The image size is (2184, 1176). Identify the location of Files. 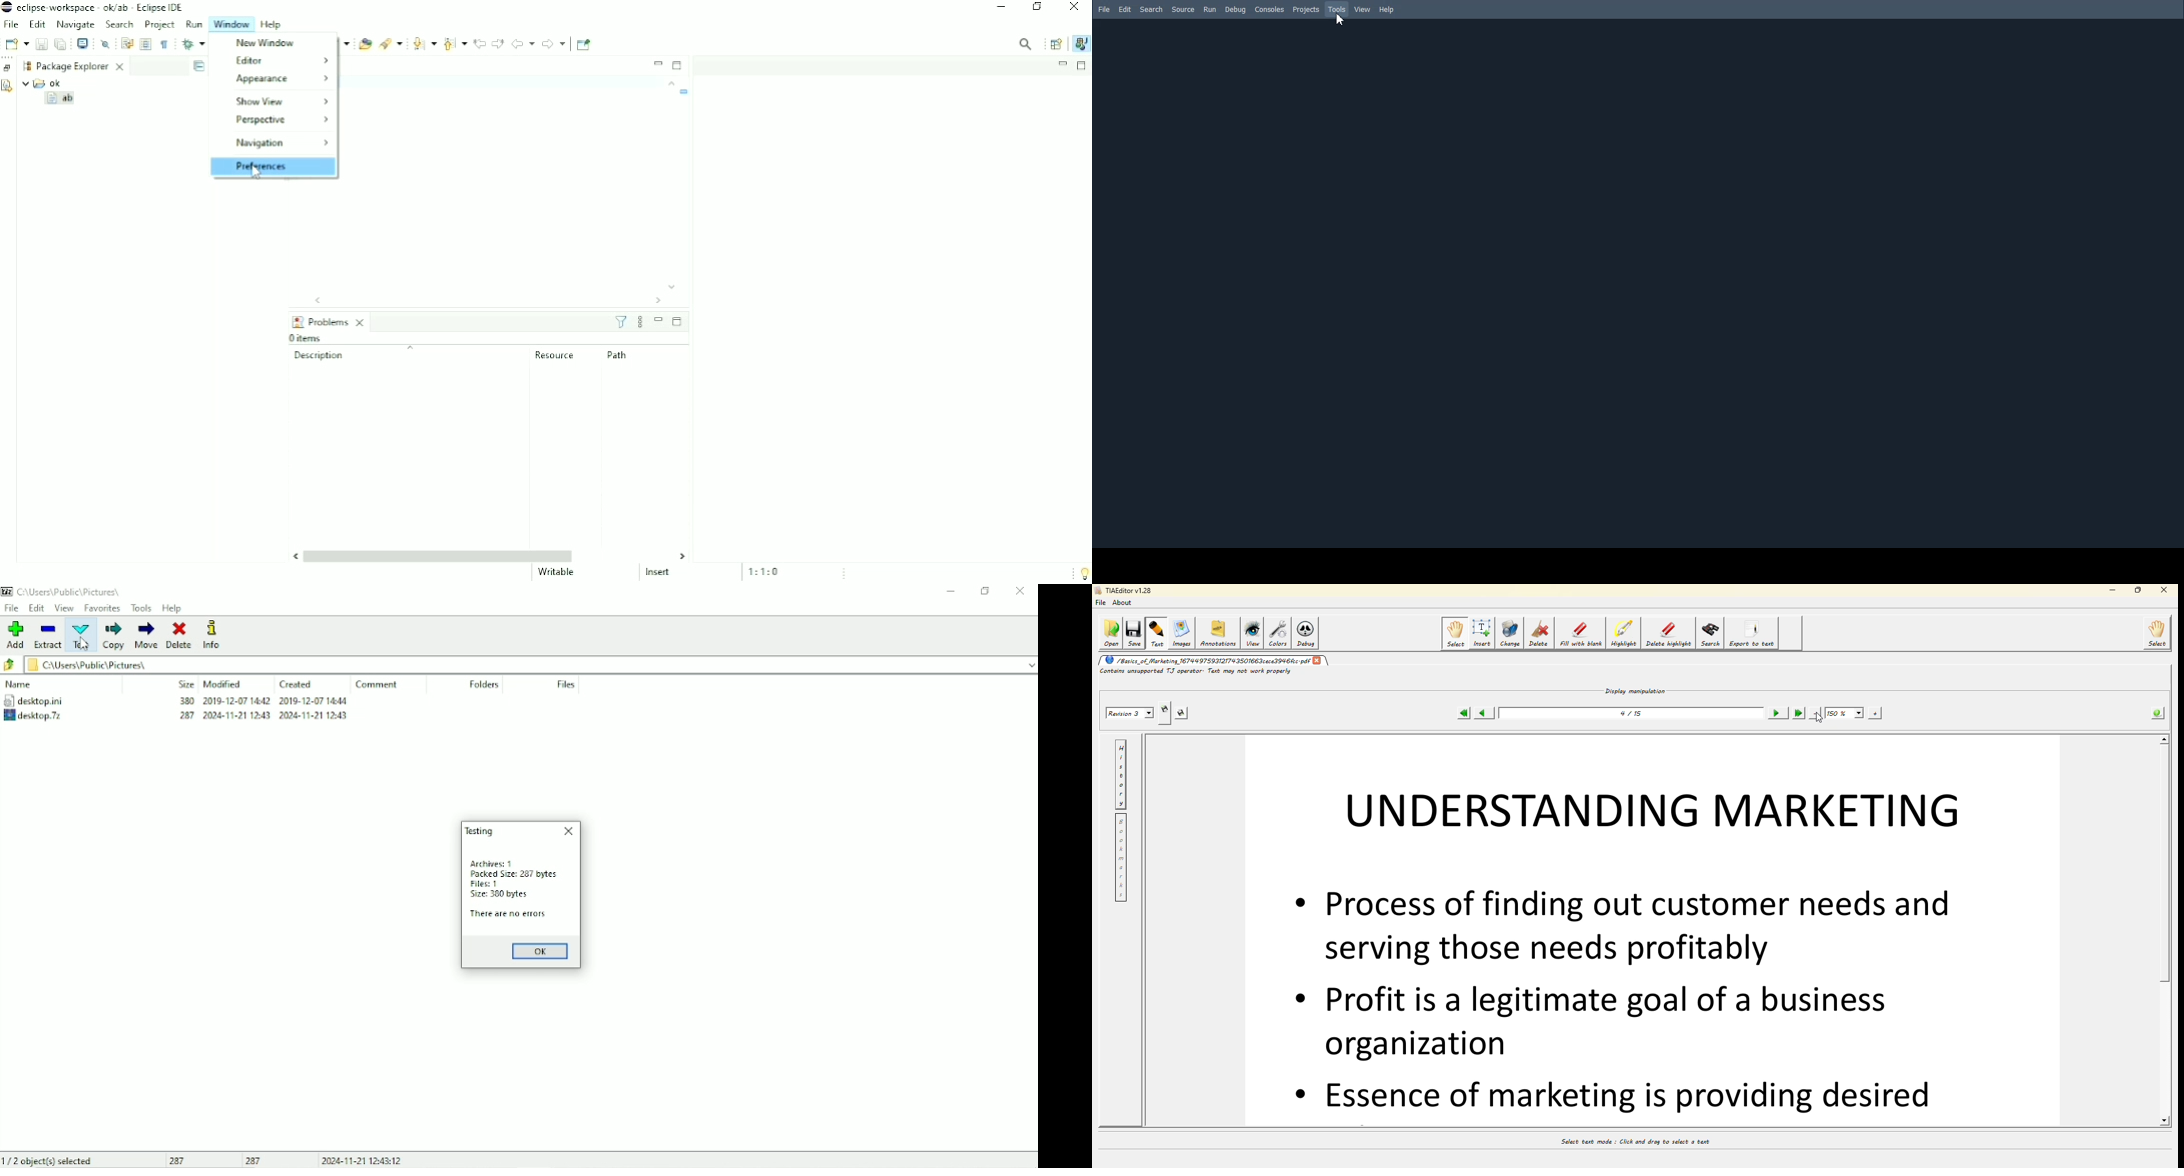
(479, 885).